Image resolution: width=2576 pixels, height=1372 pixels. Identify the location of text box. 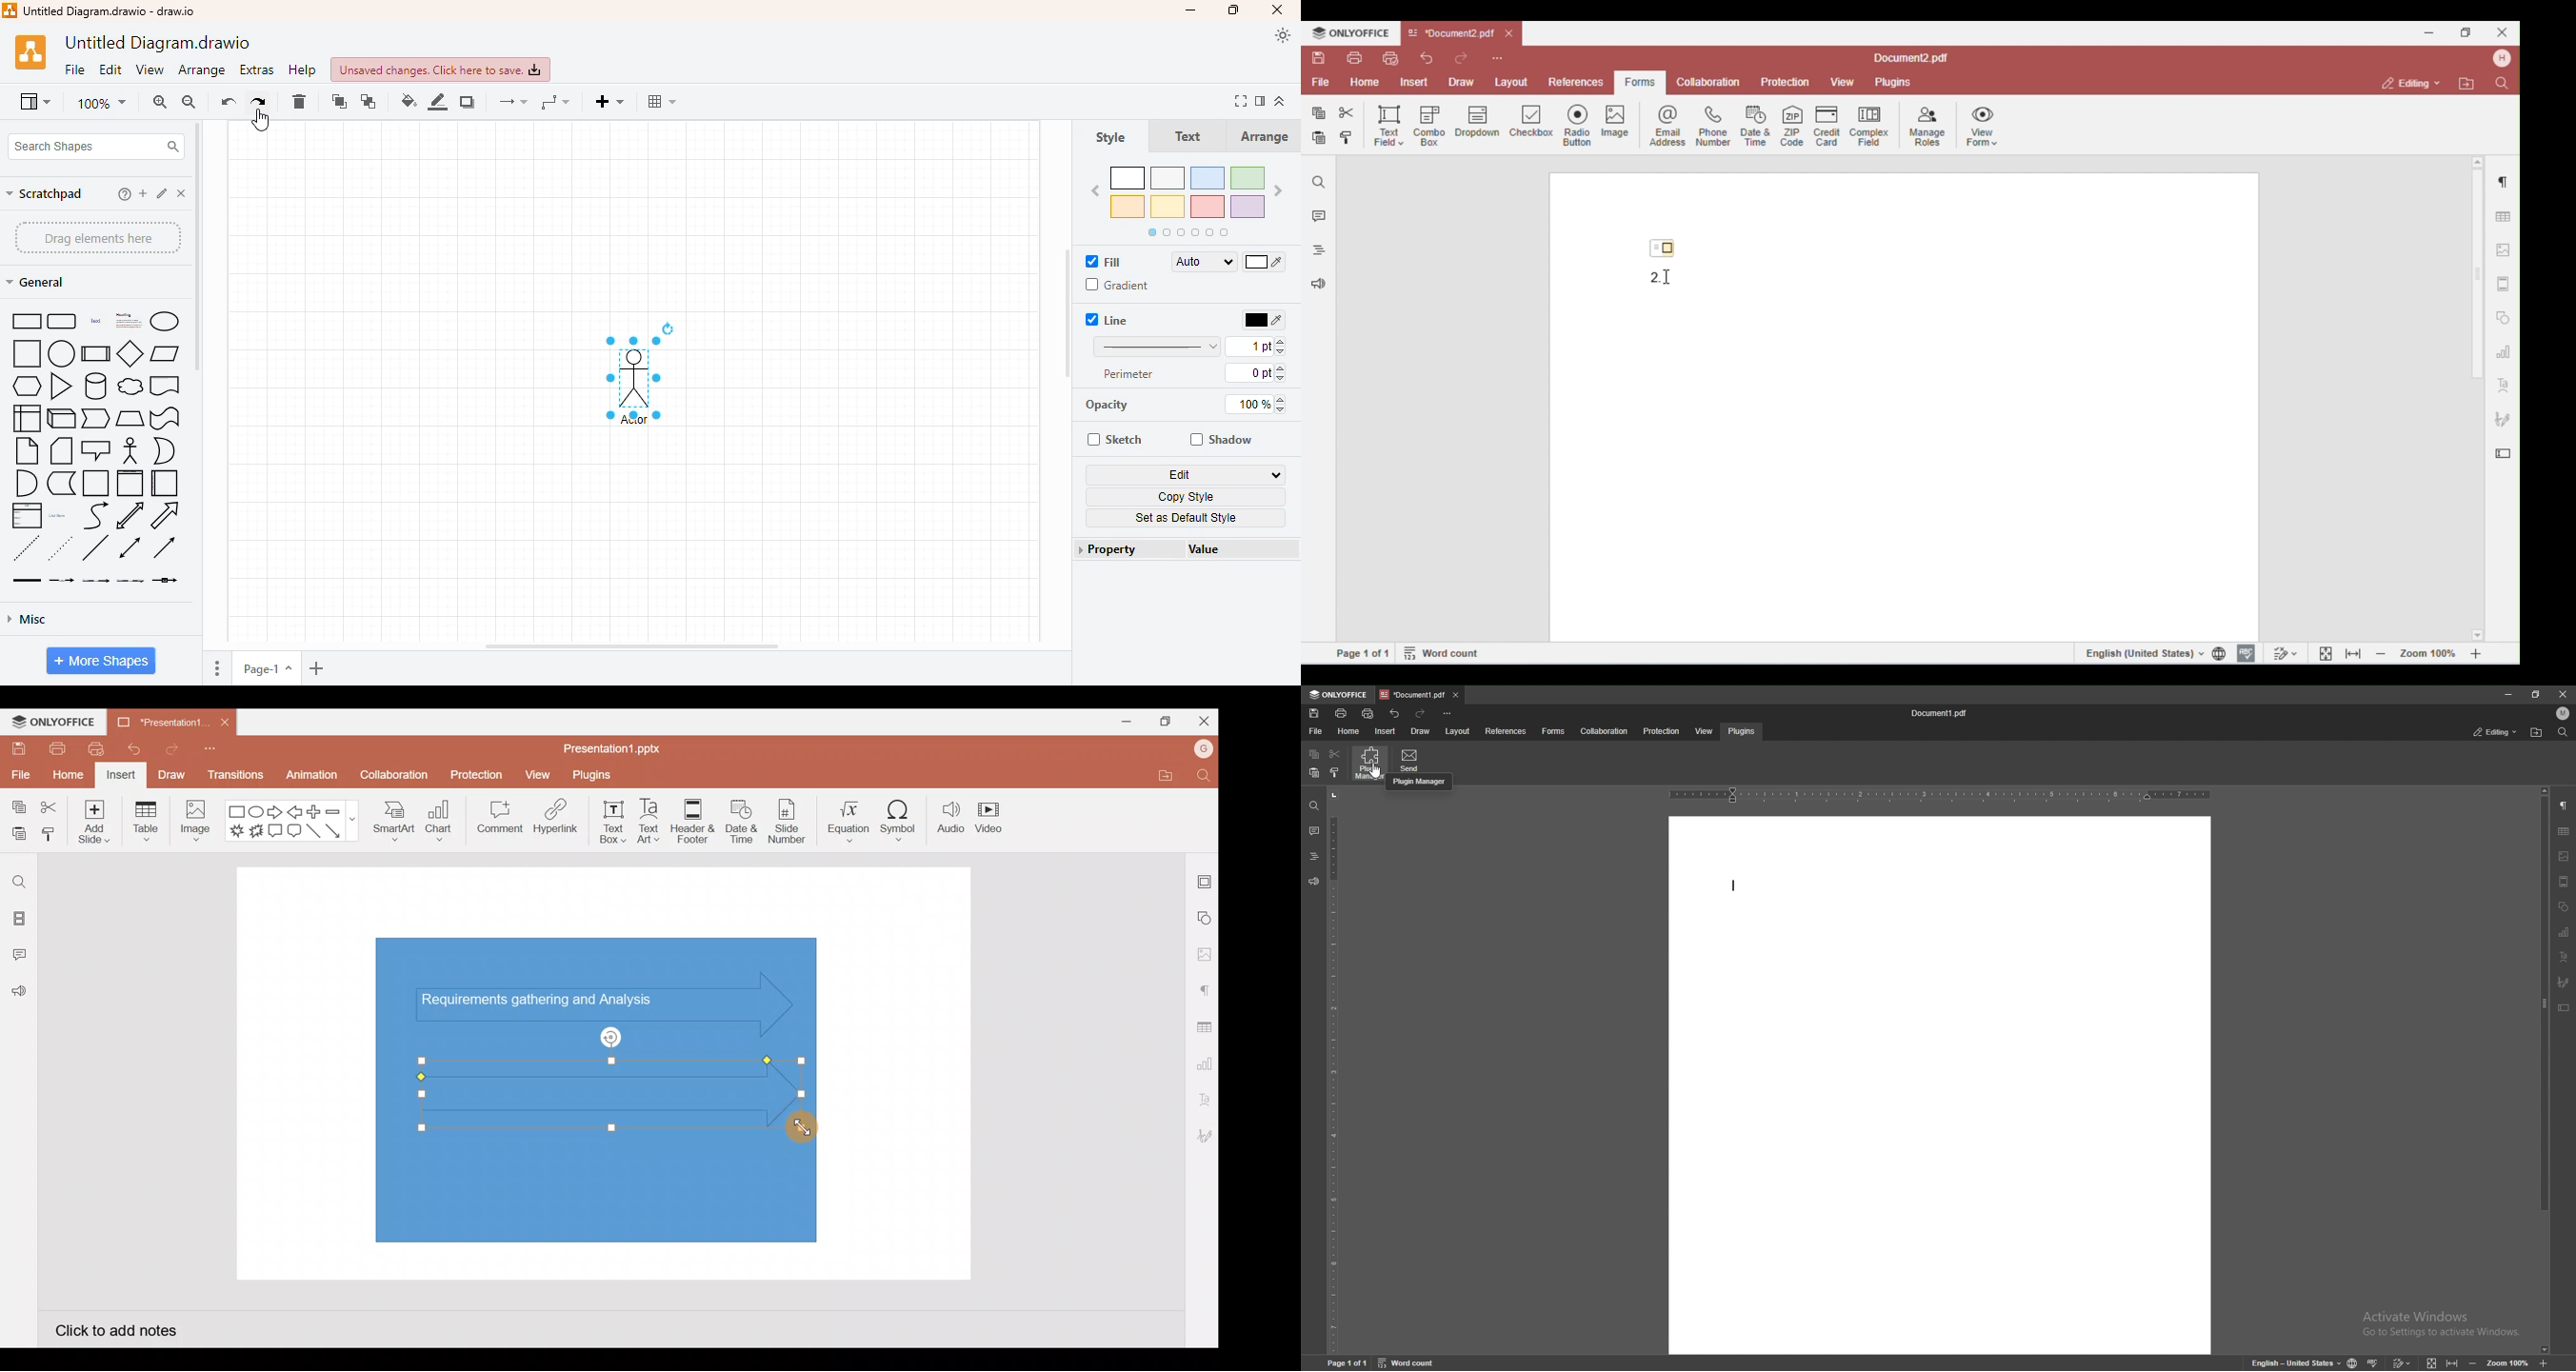
(2564, 1008).